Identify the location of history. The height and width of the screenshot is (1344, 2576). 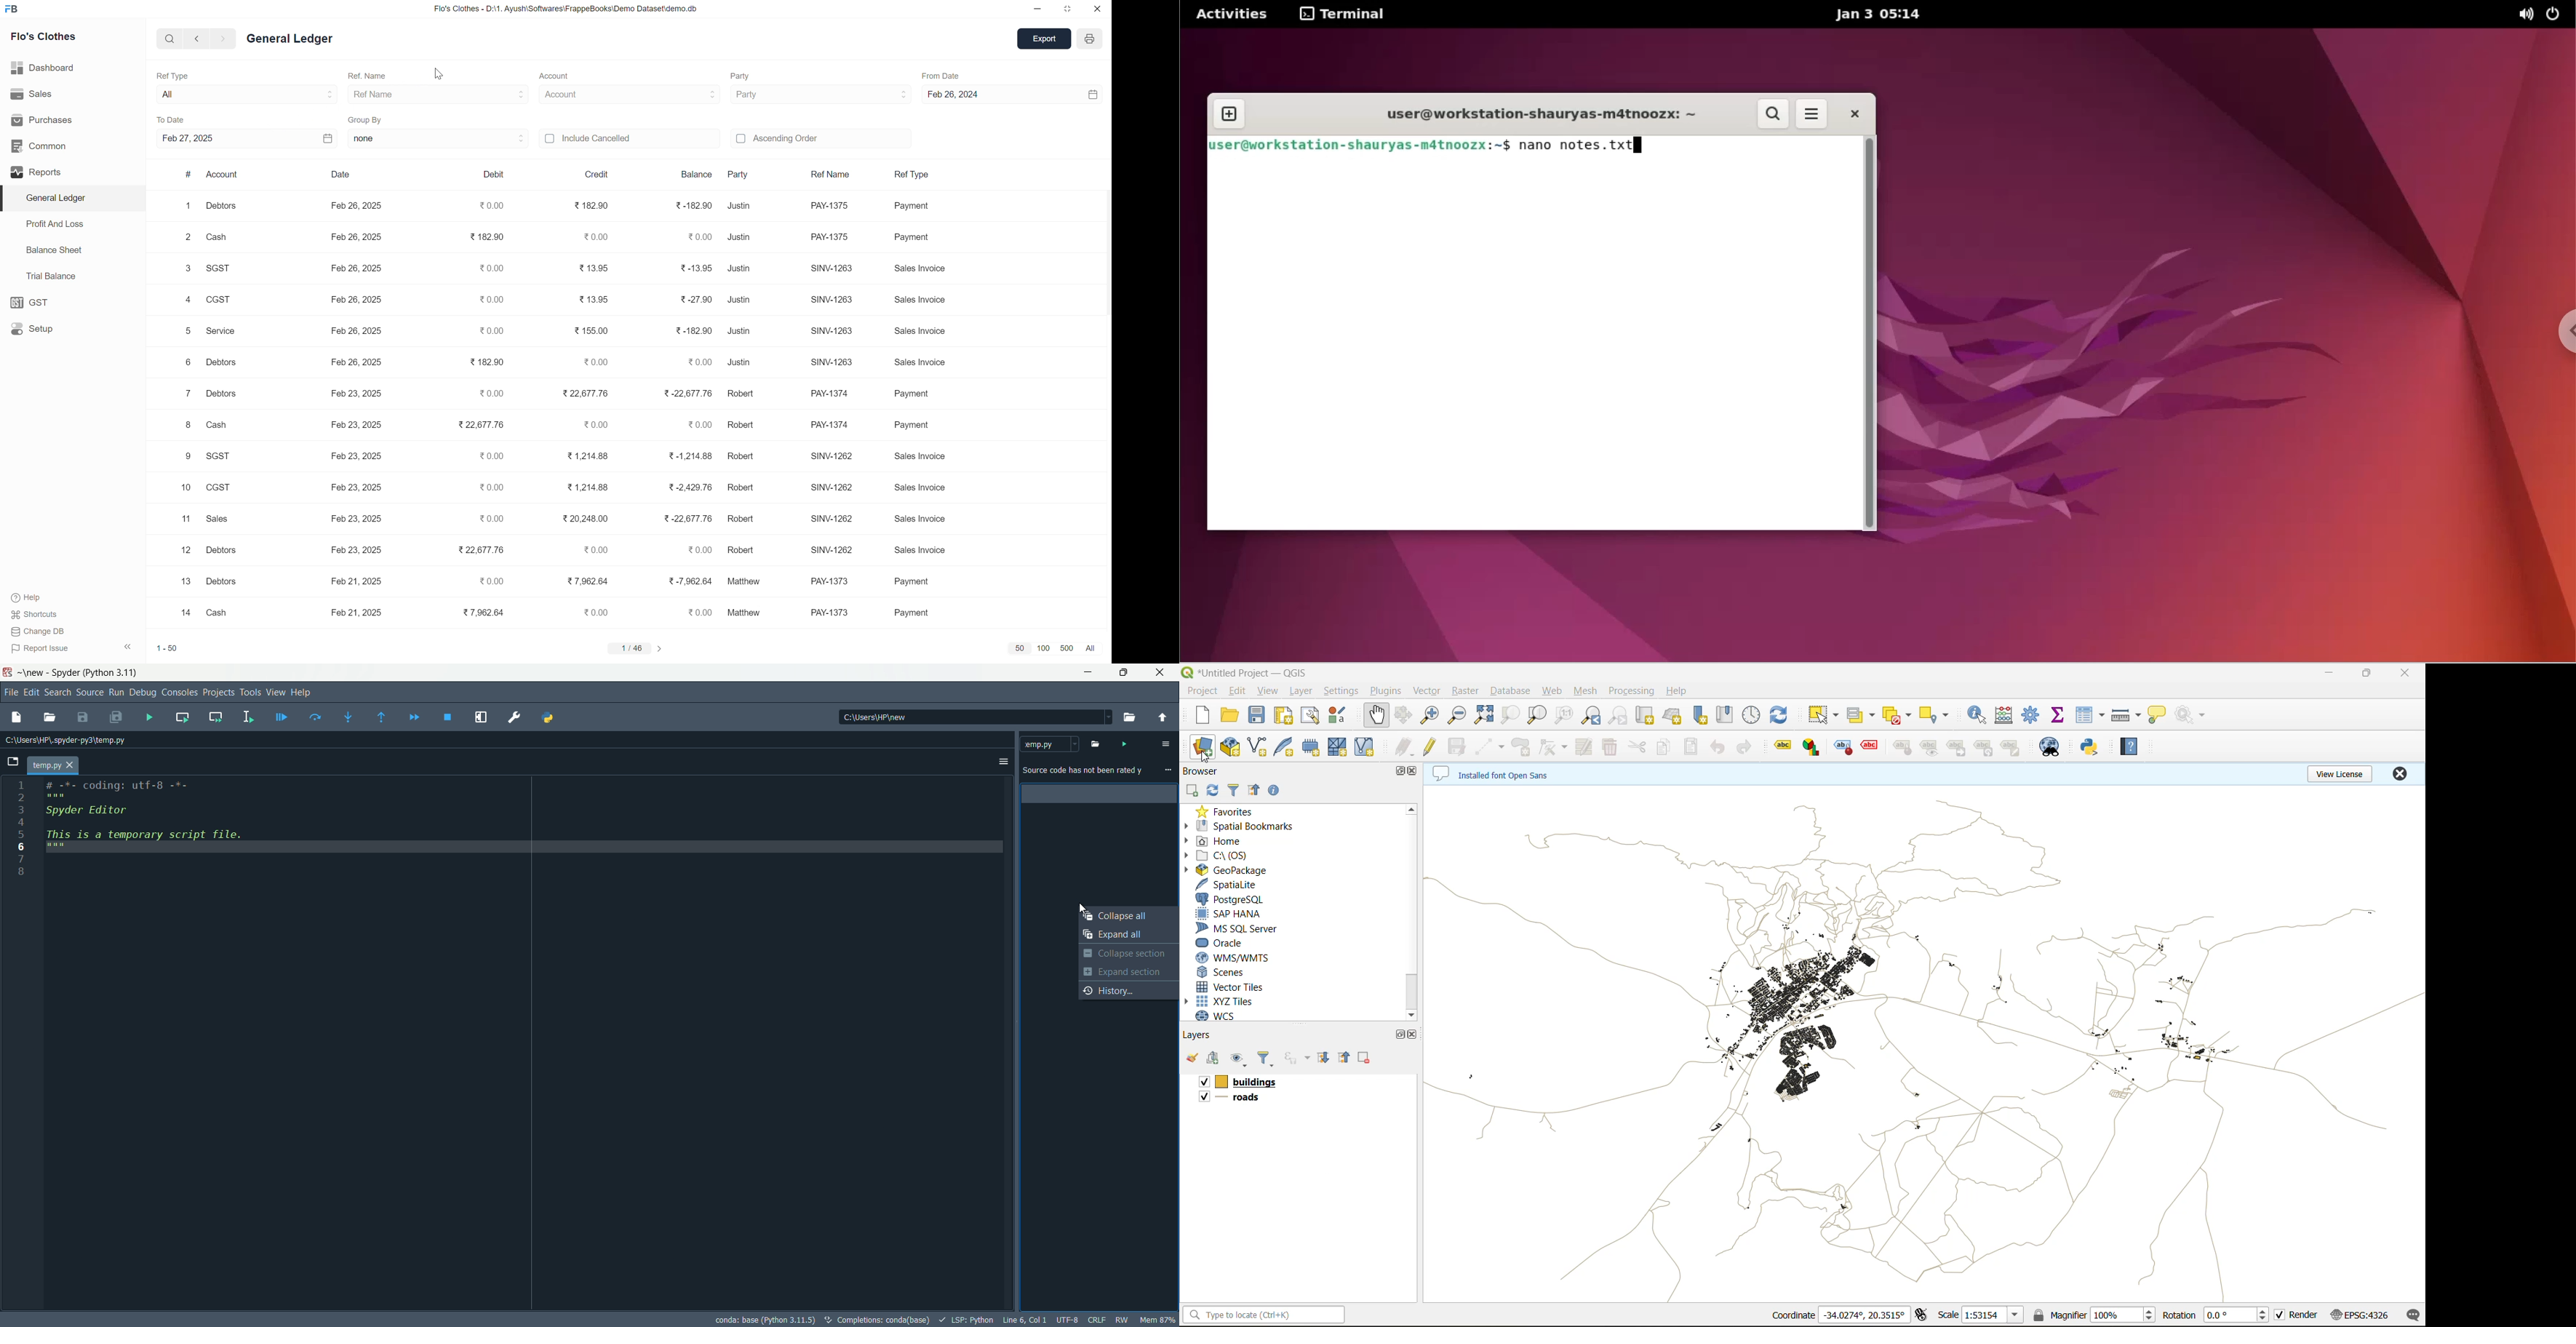
(1129, 990).